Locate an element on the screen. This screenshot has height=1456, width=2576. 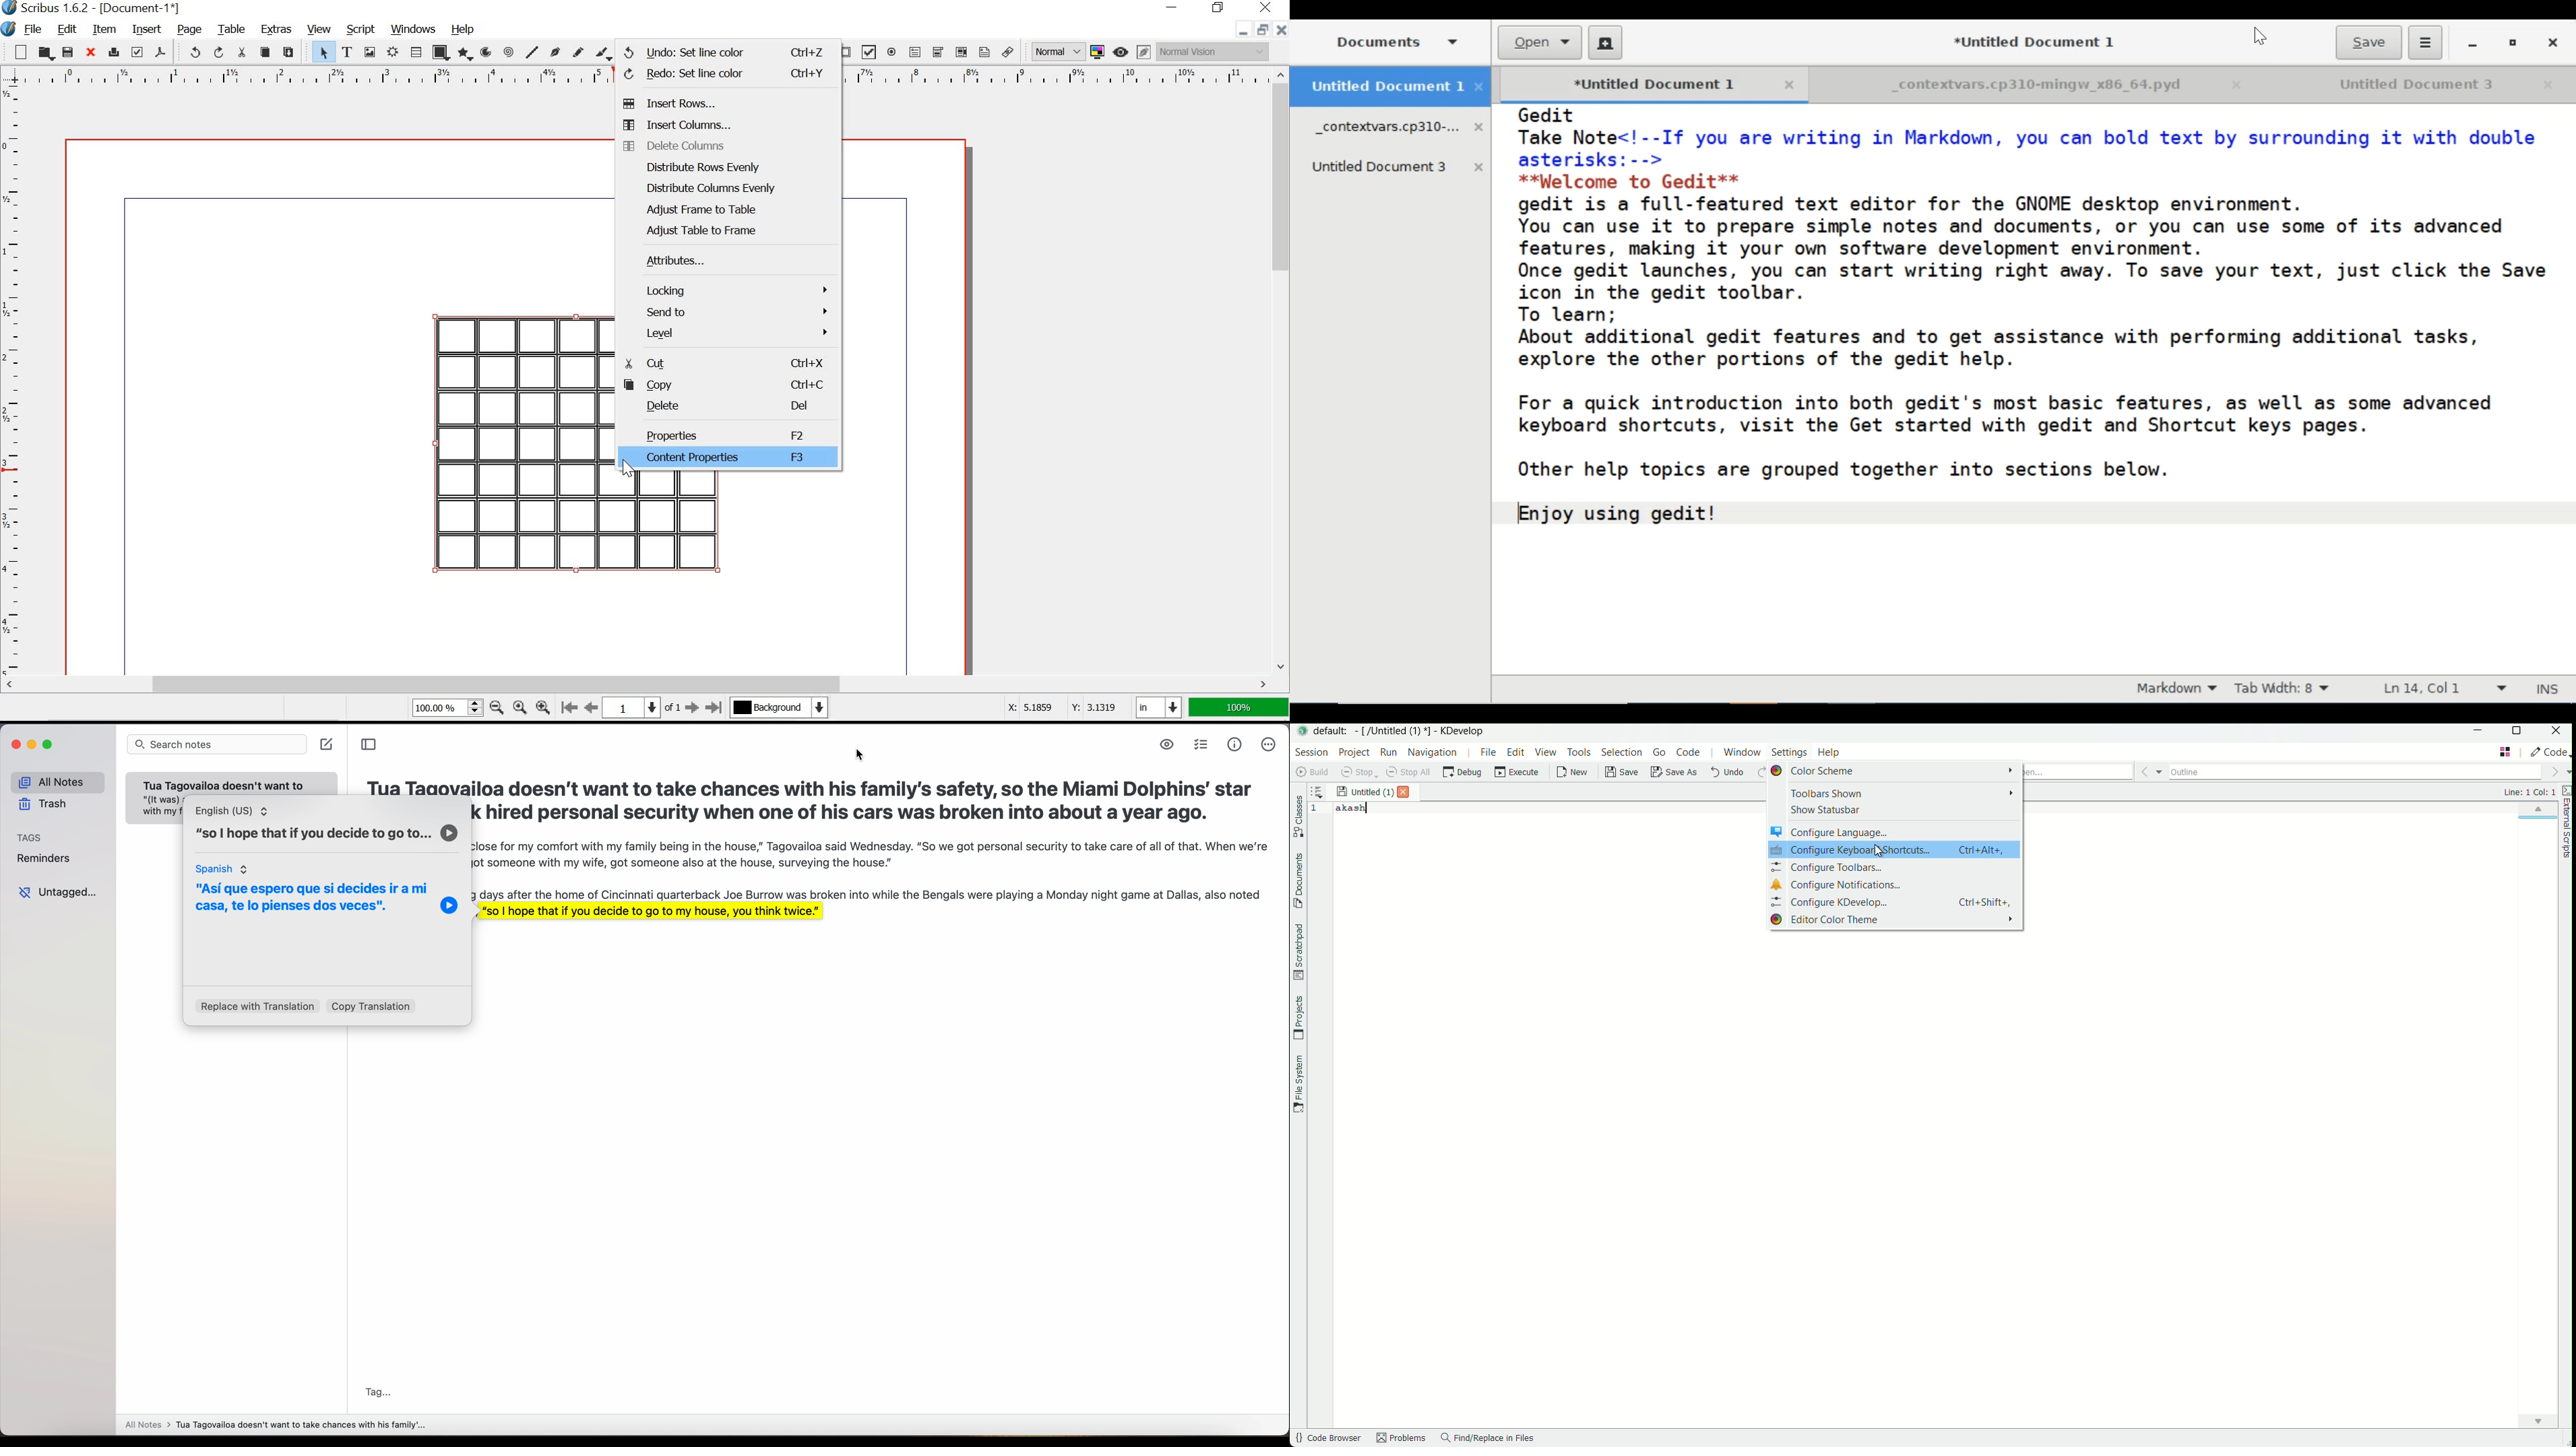
close is located at coordinates (1268, 8).